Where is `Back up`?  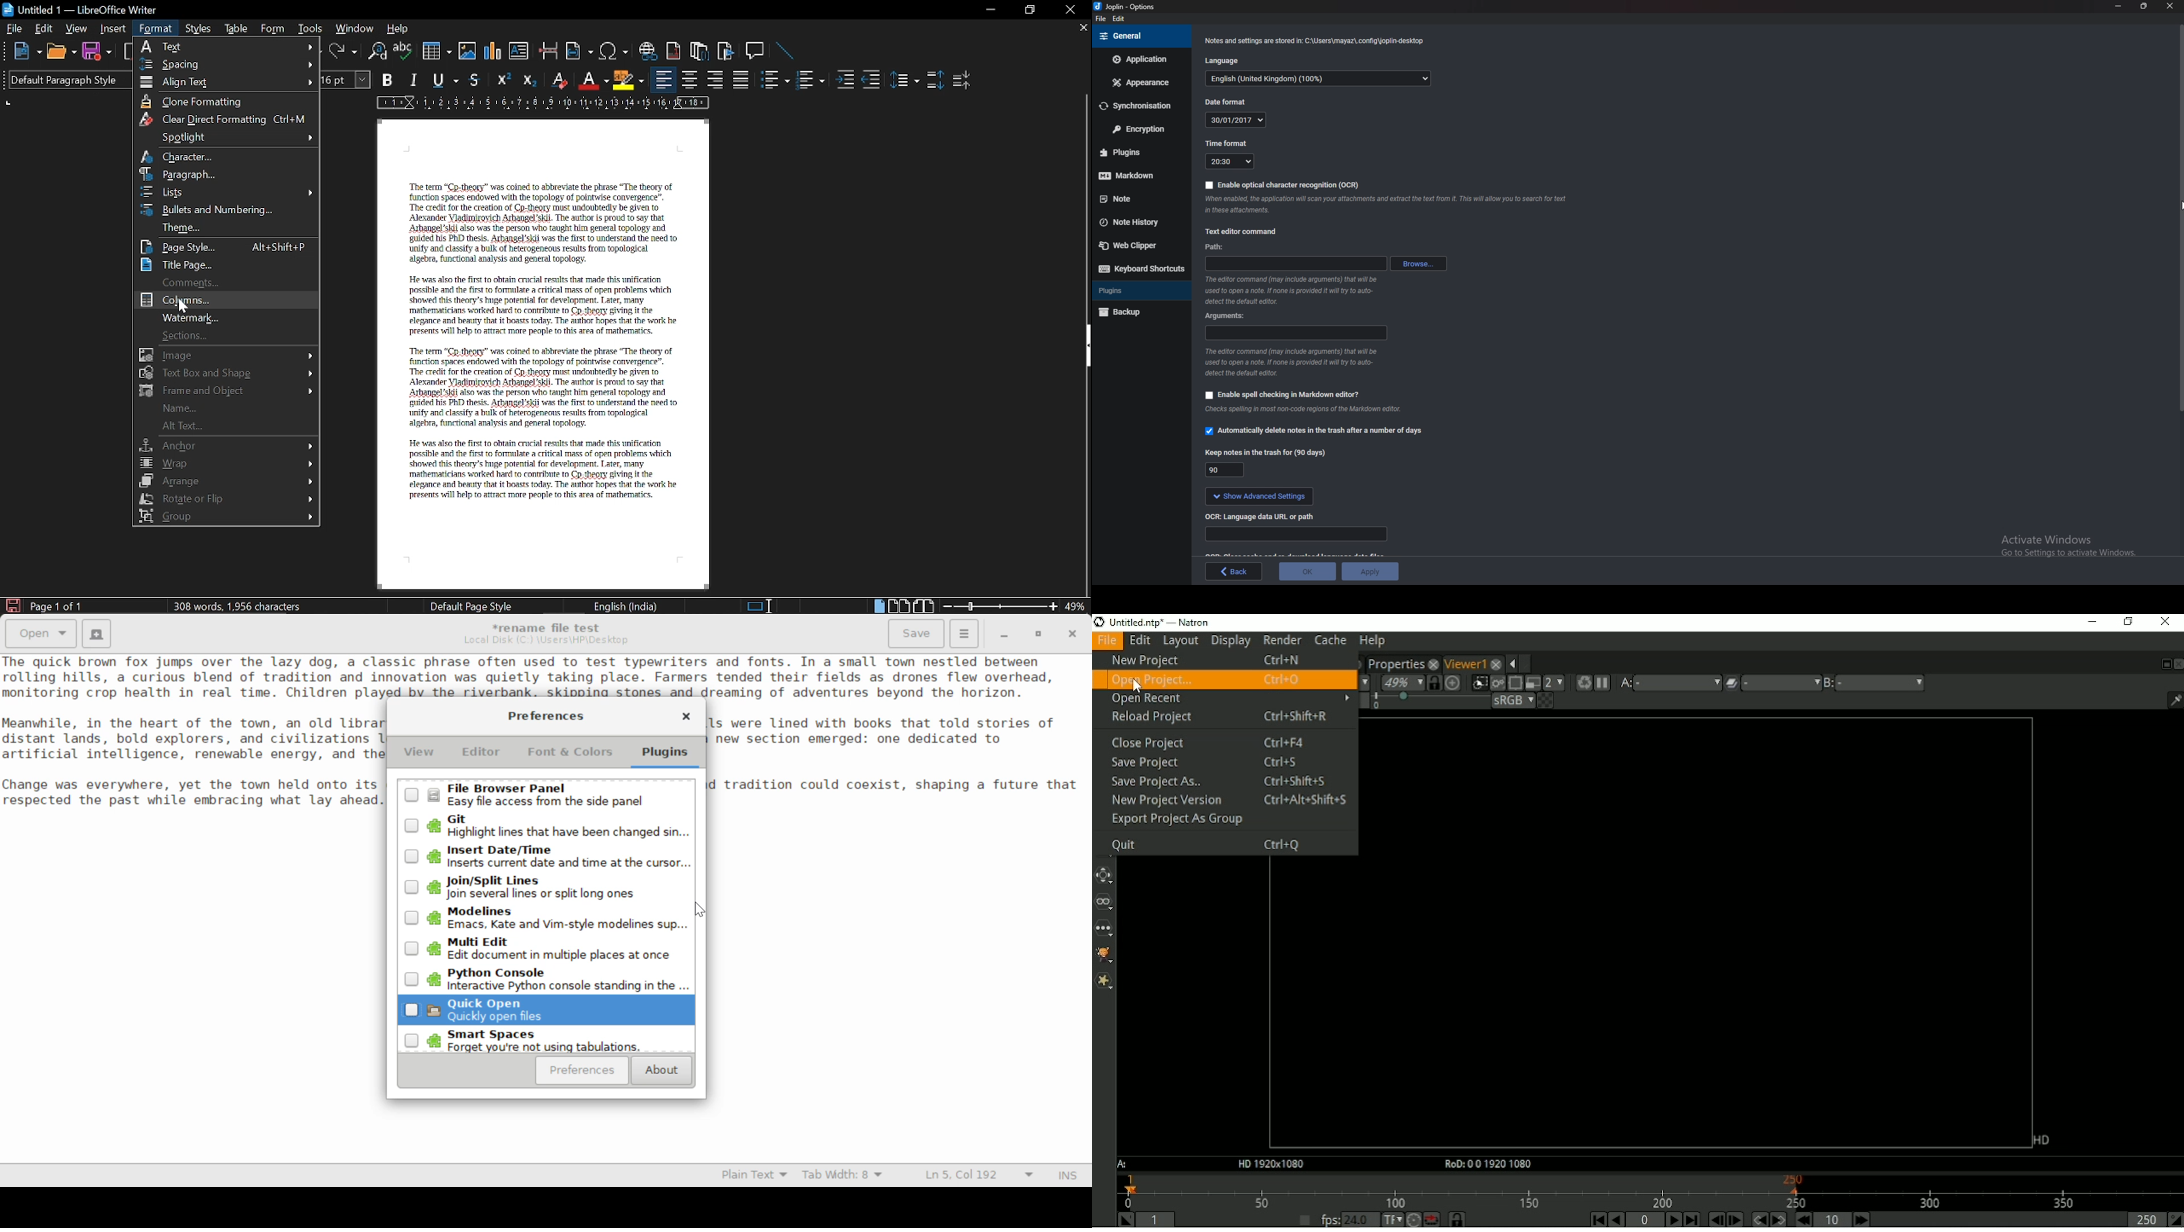
Back up is located at coordinates (1137, 312).